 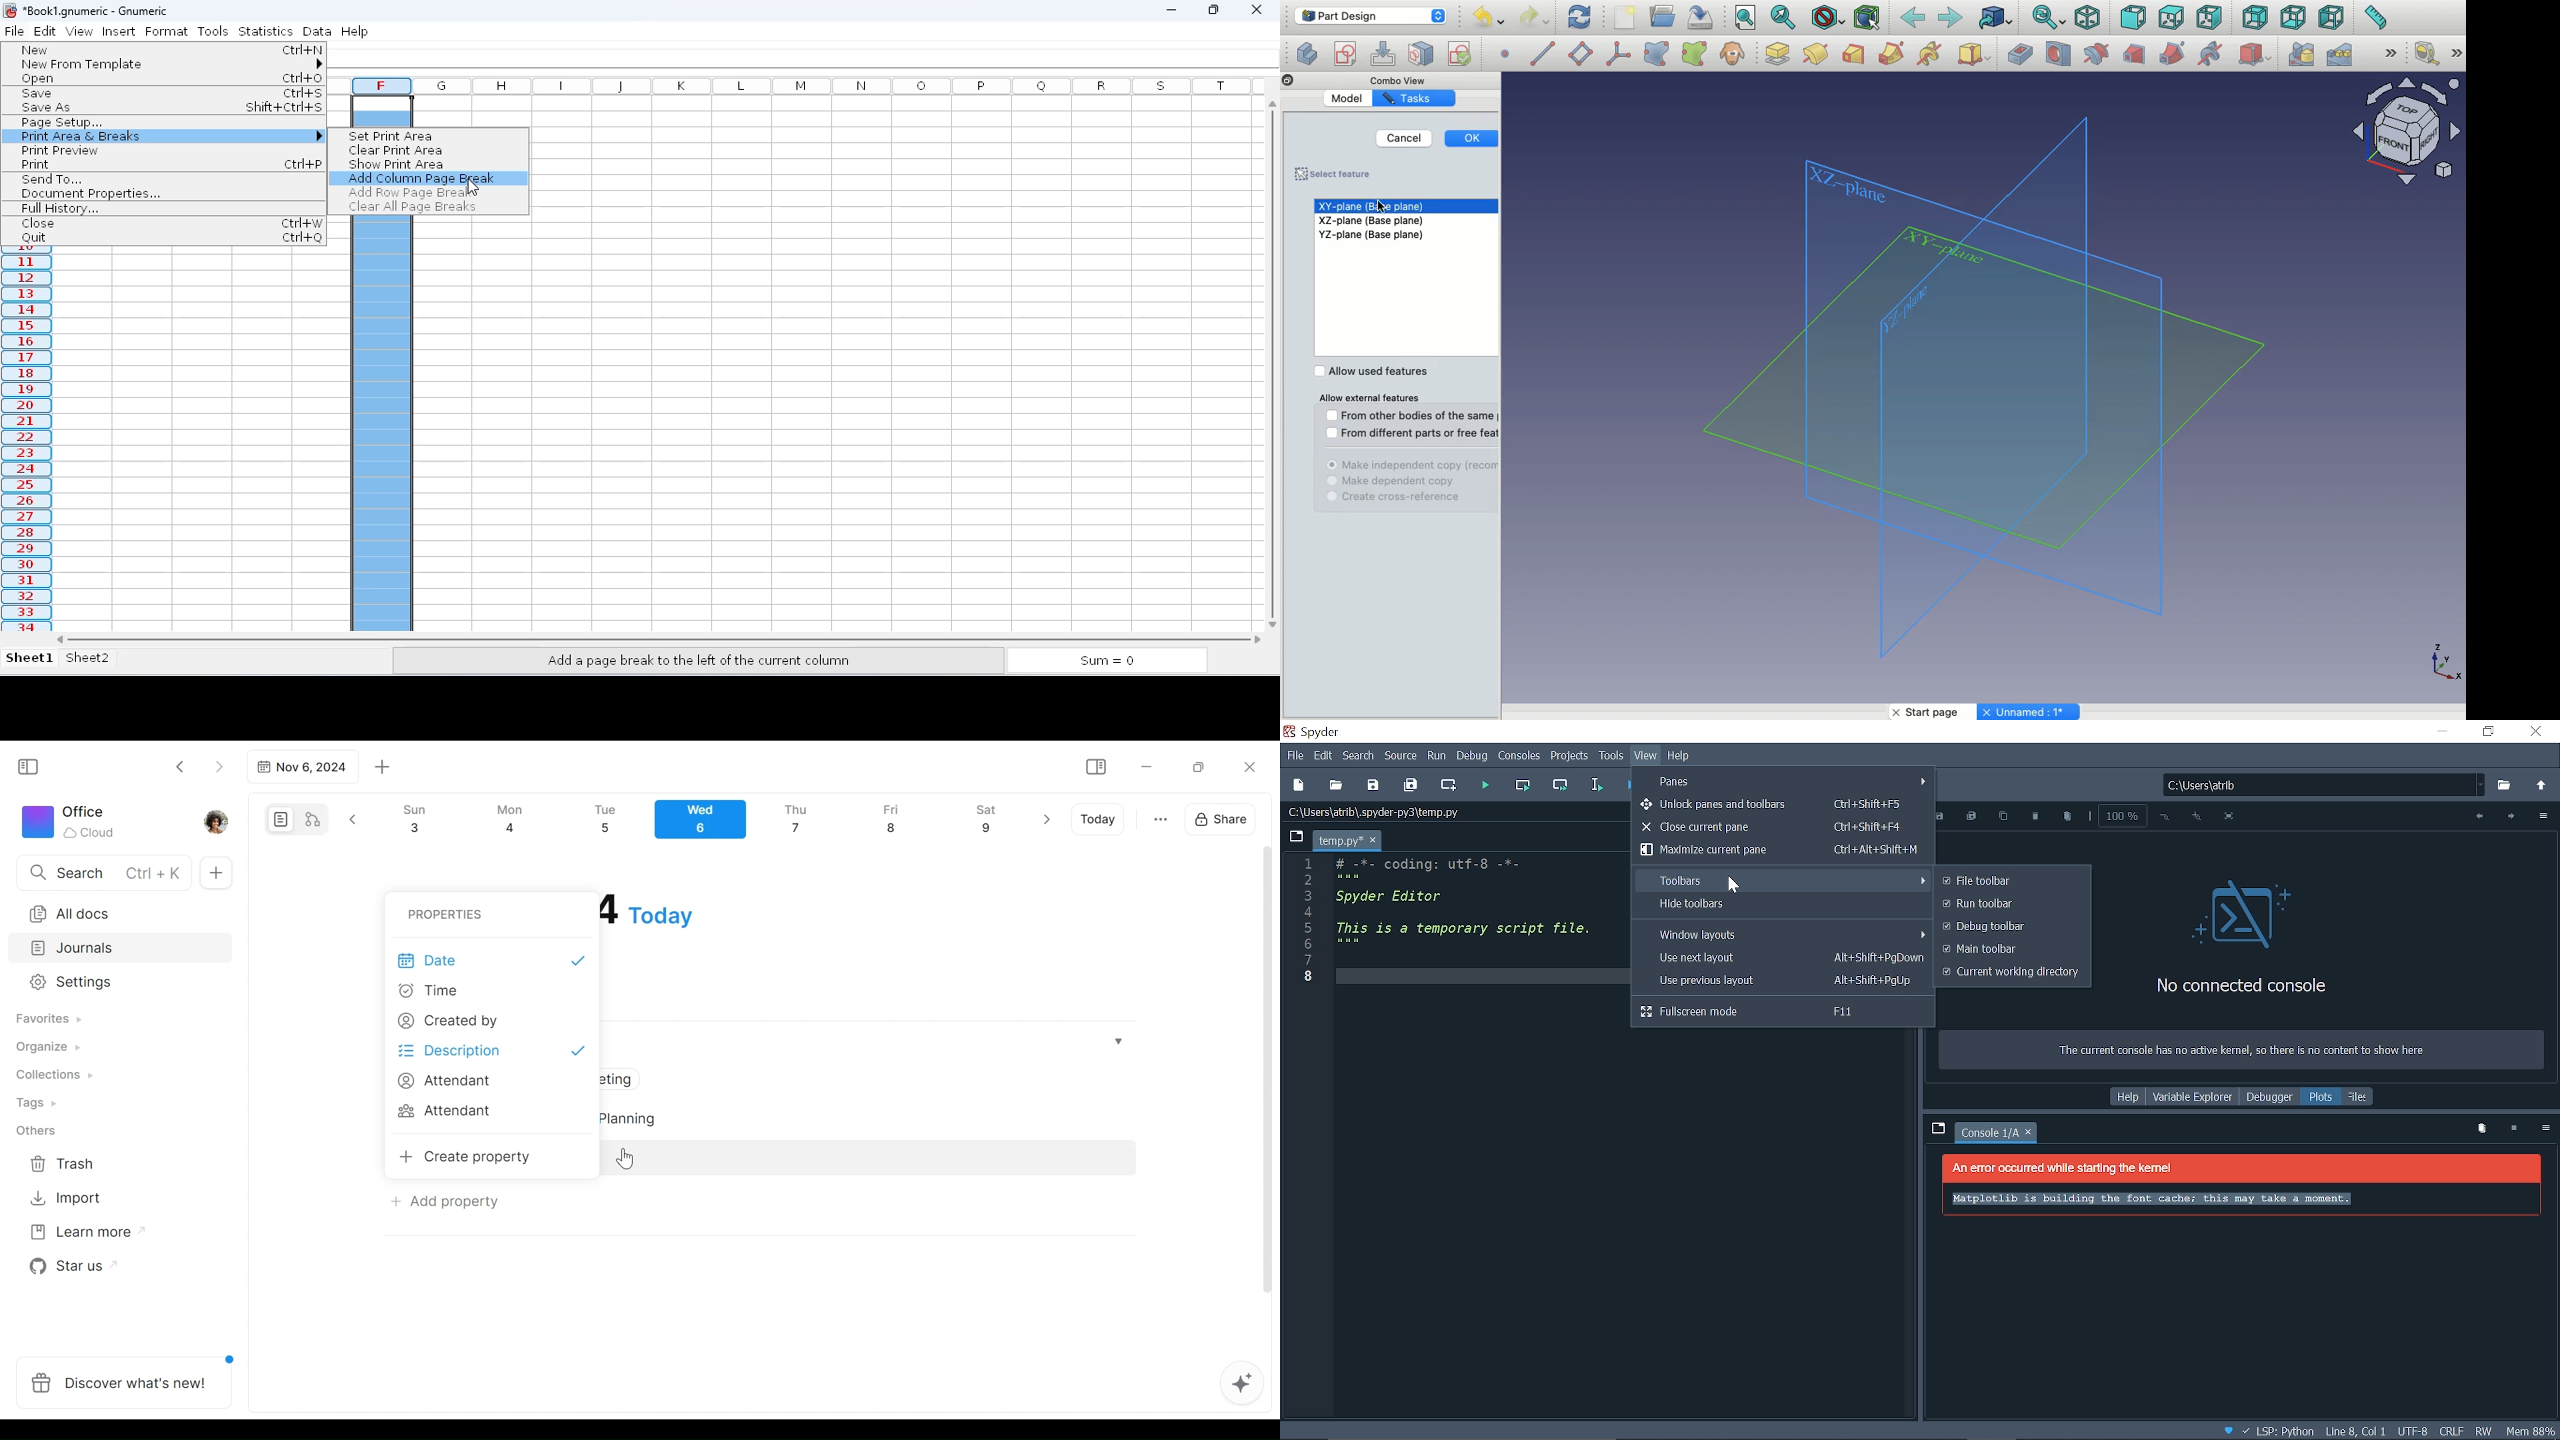 What do you see at coordinates (1170, 9) in the screenshot?
I see `minimize` at bounding box center [1170, 9].